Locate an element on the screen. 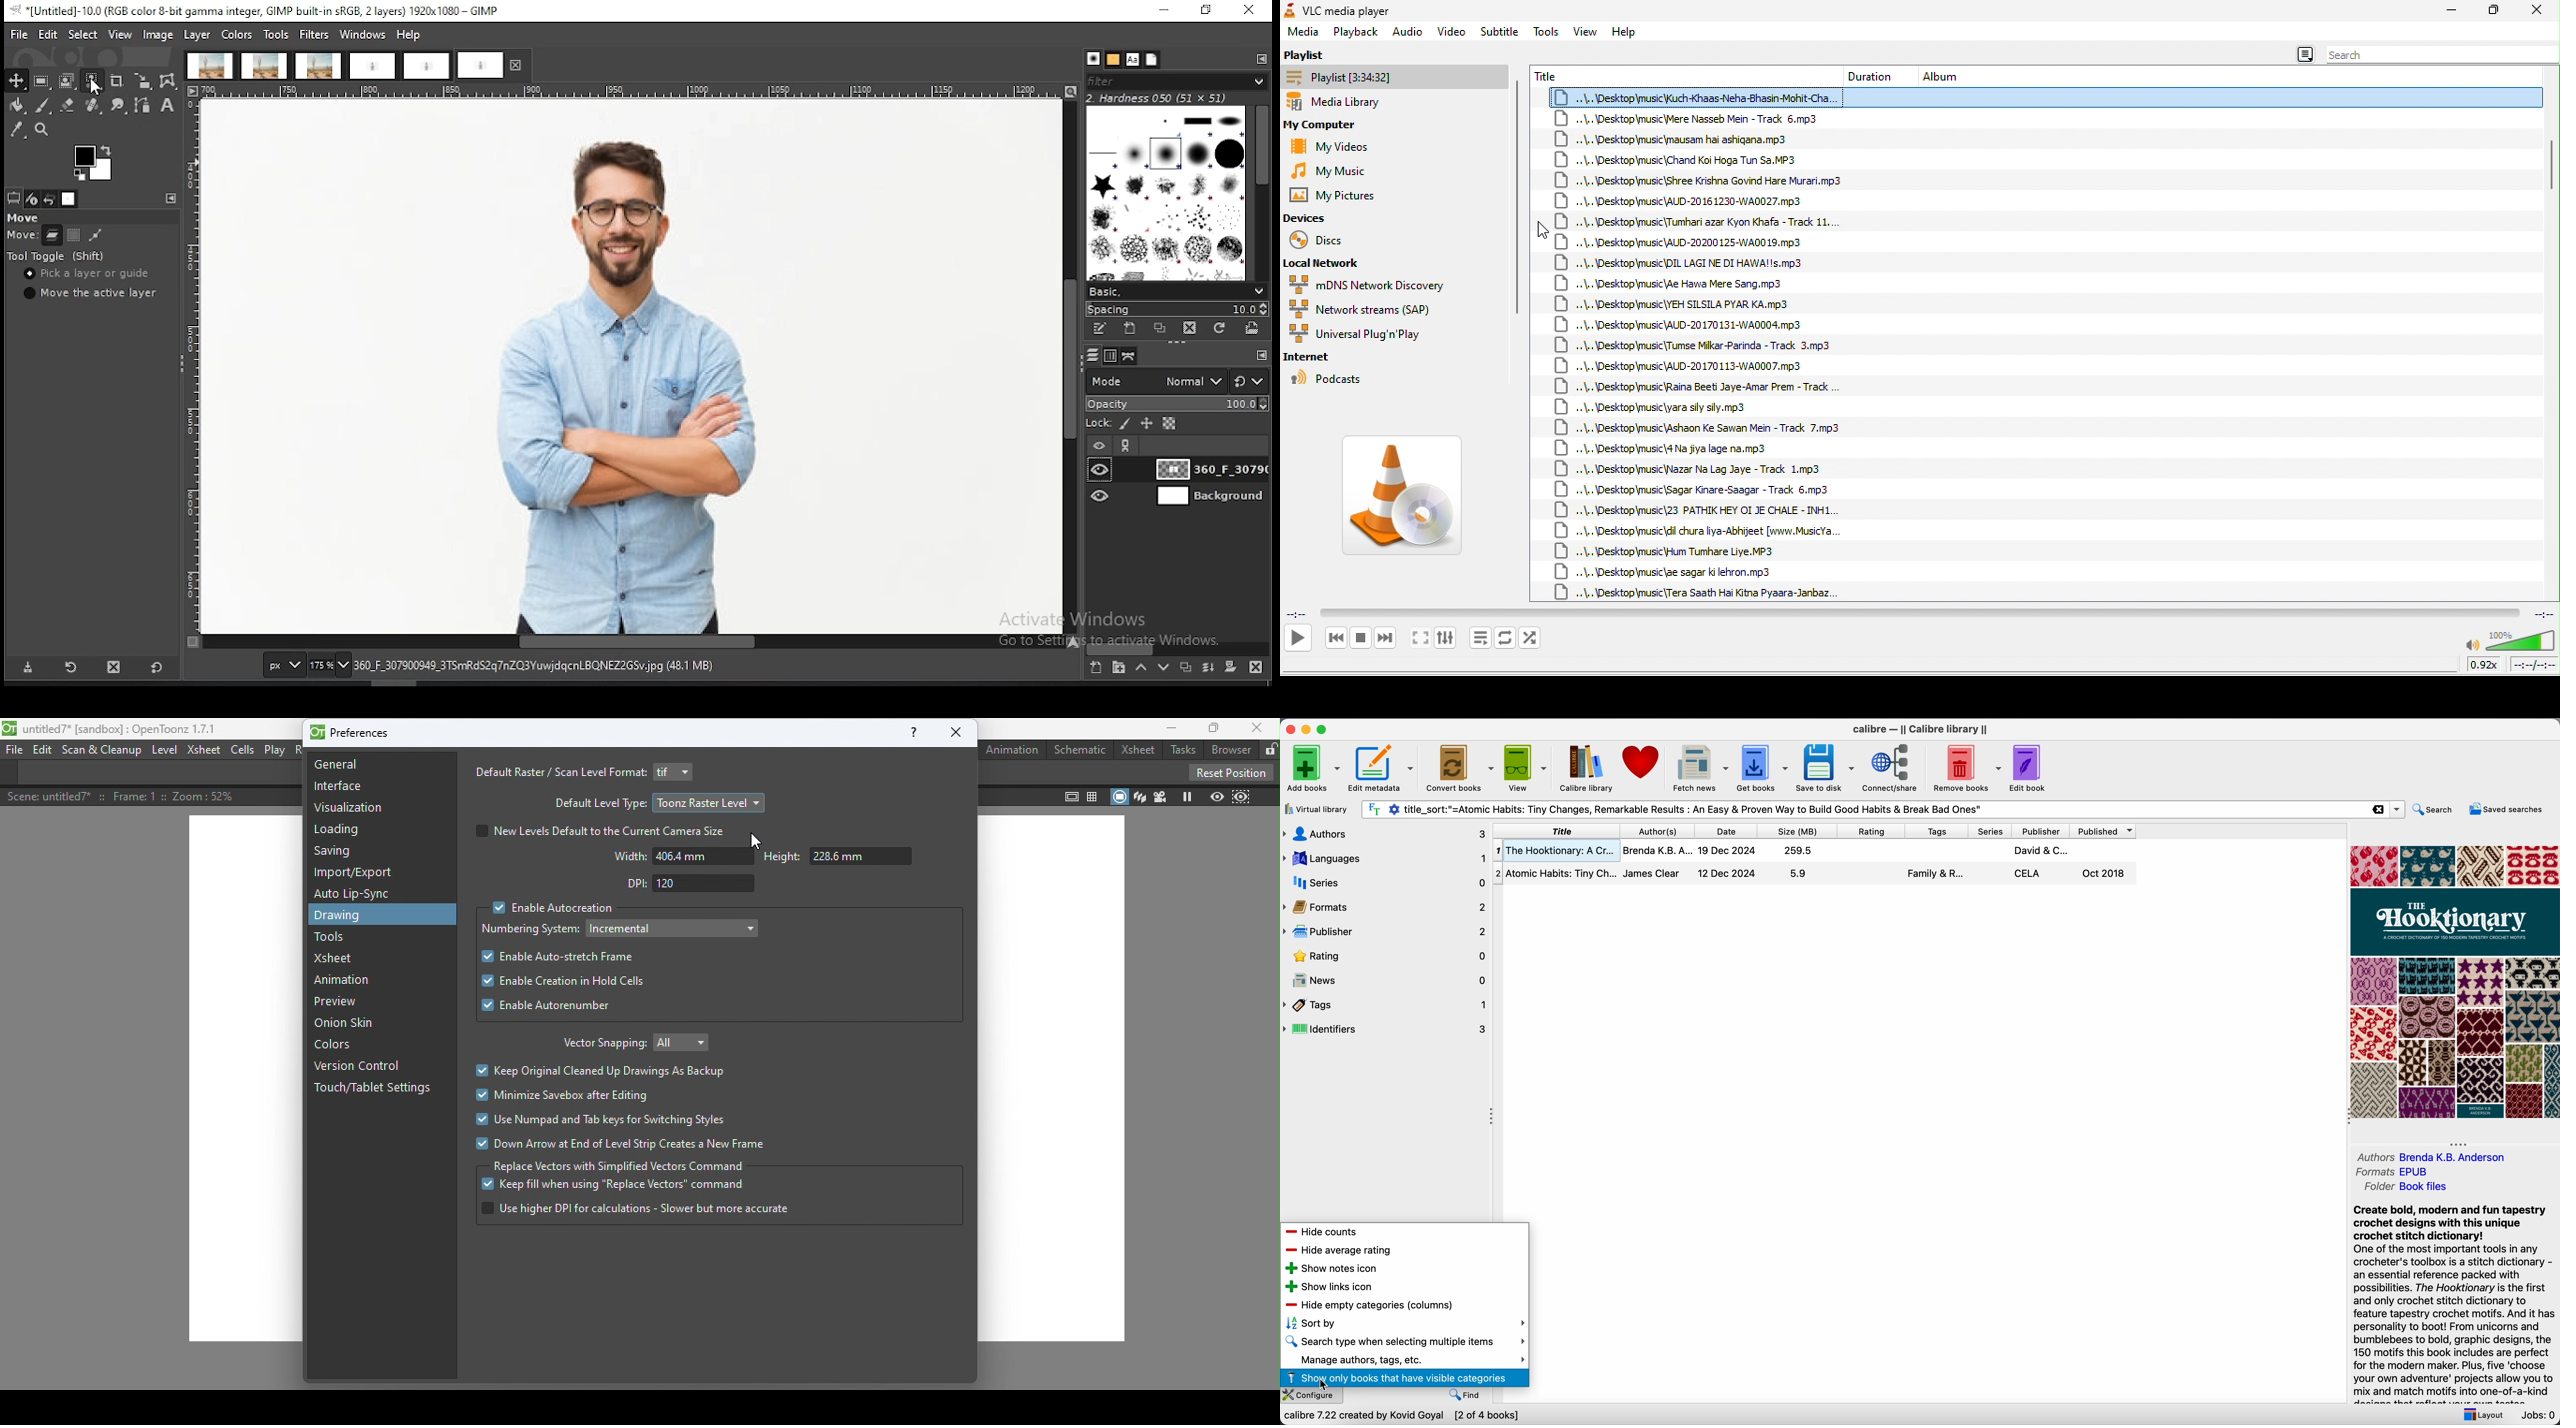 The image size is (2576, 1428). scale is located at coordinates (193, 367).